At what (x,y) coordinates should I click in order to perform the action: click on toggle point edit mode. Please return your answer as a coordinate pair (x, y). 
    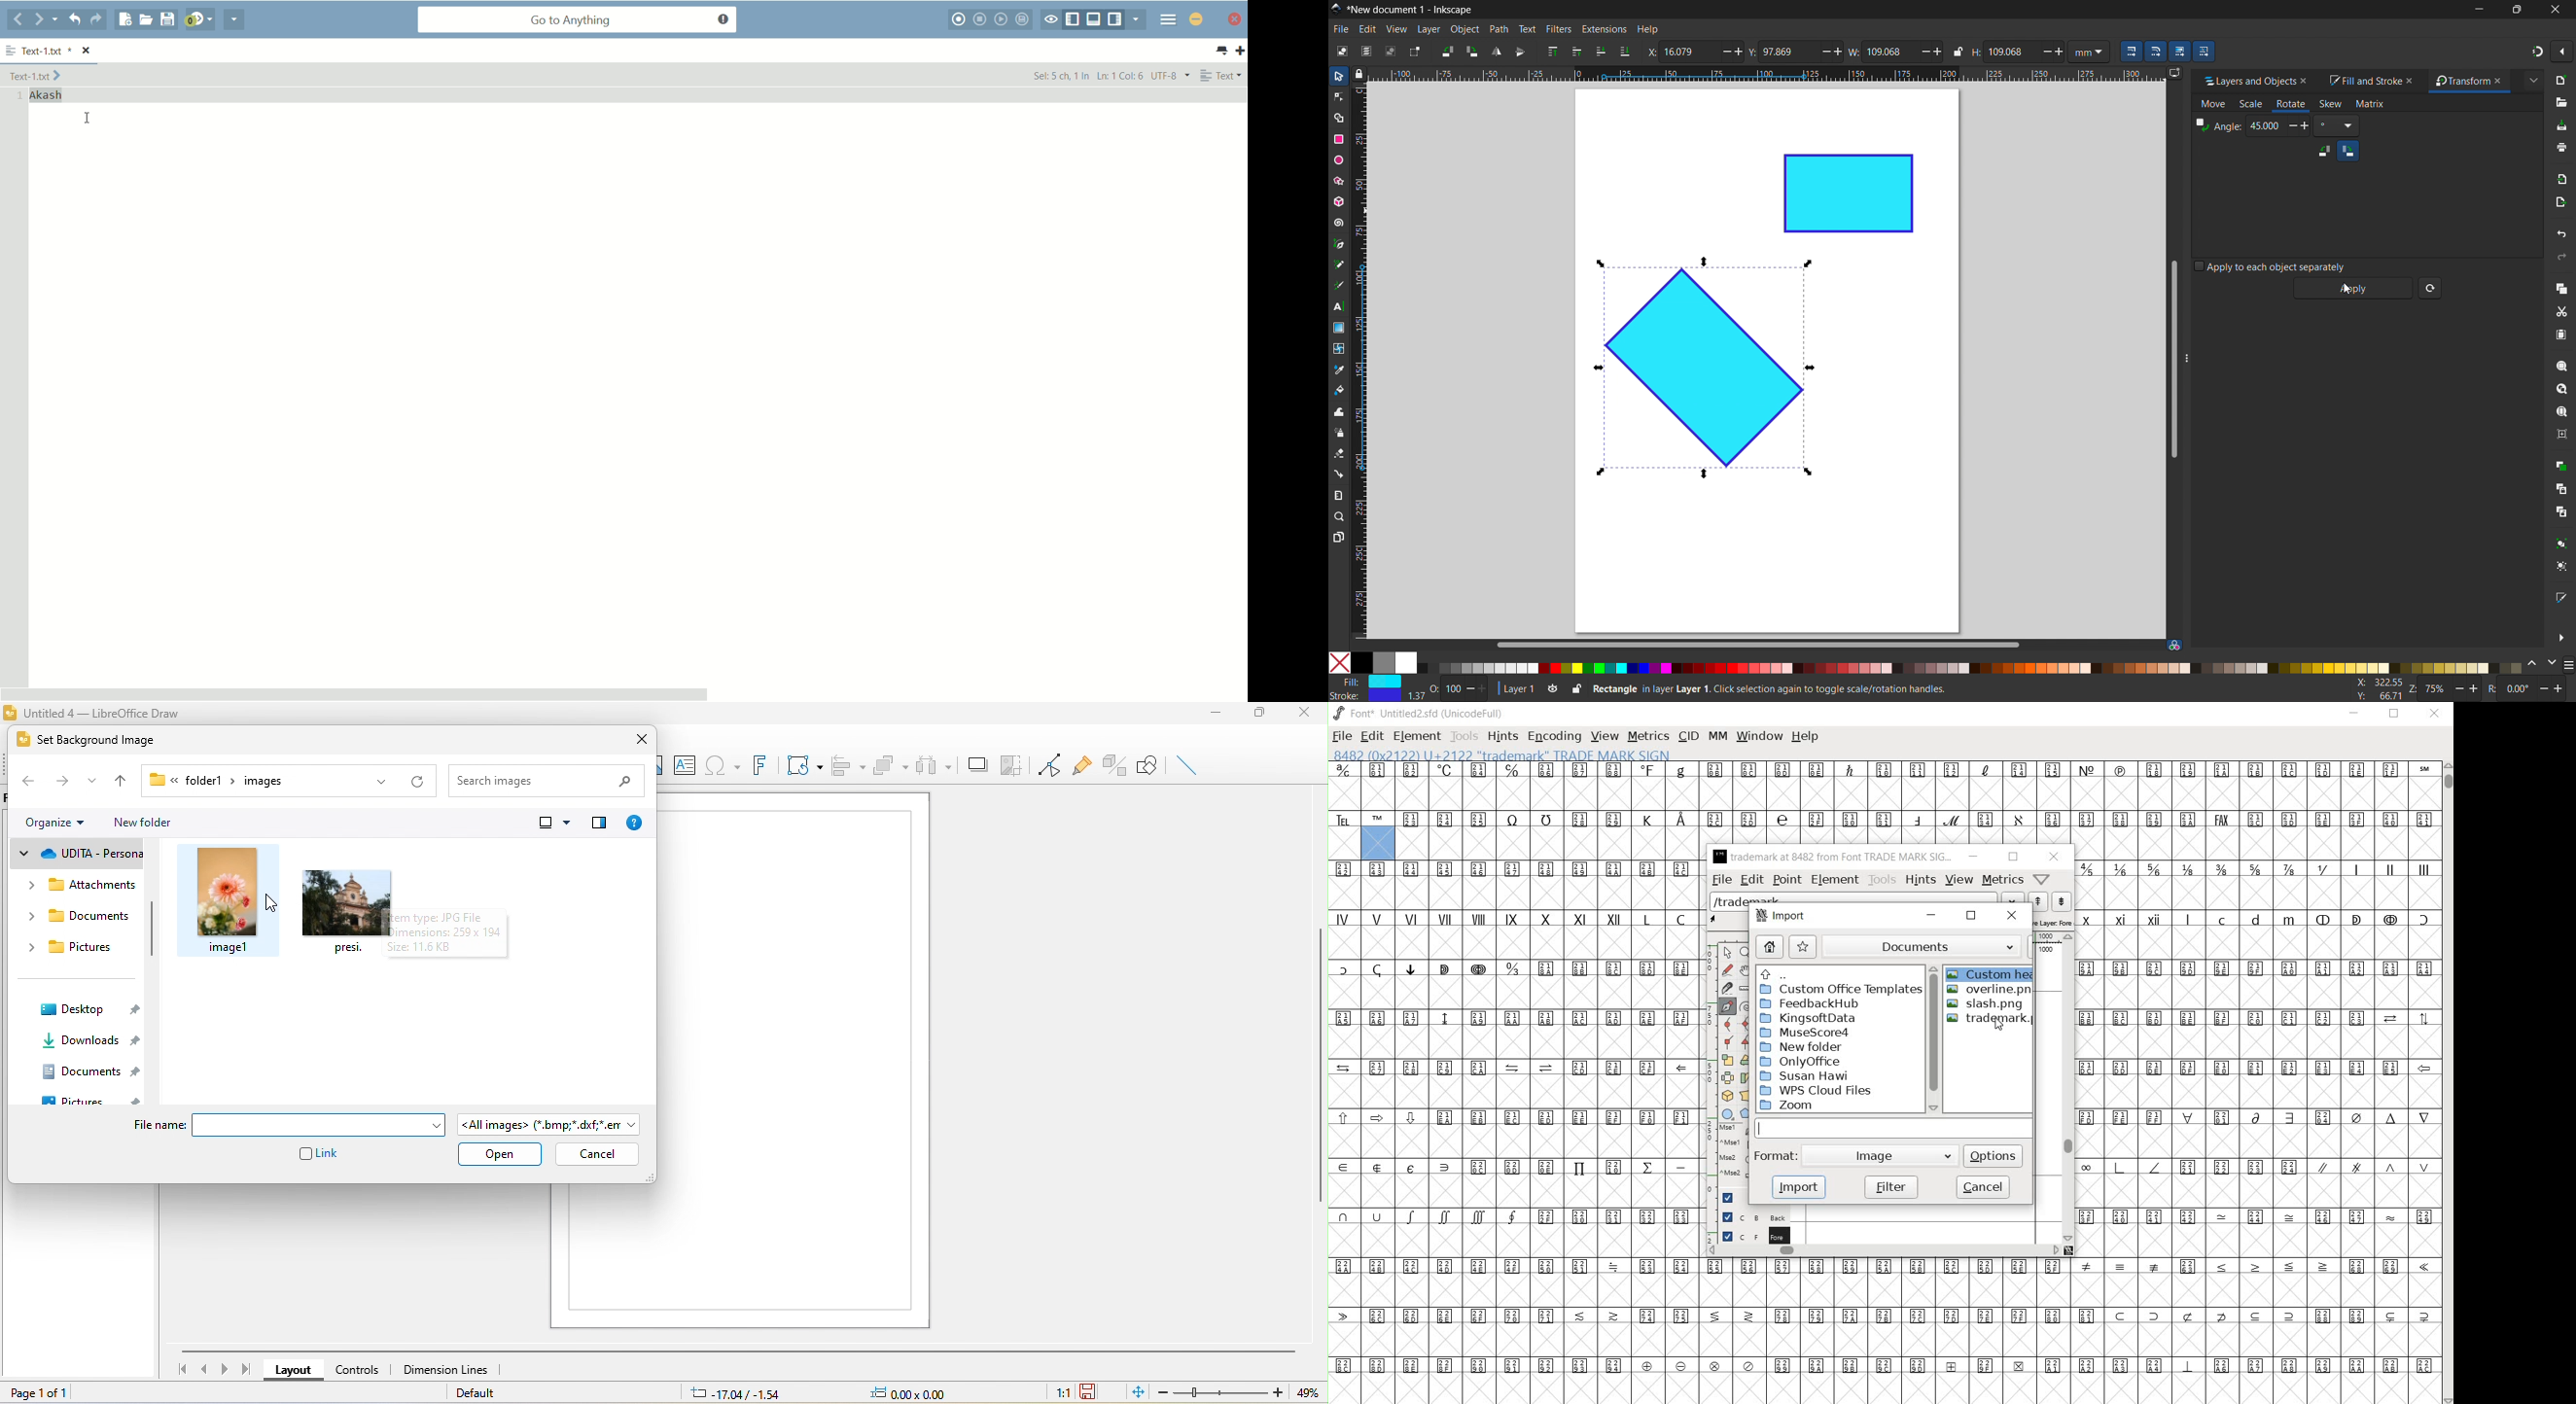
    Looking at the image, I should click on (1050, 765).